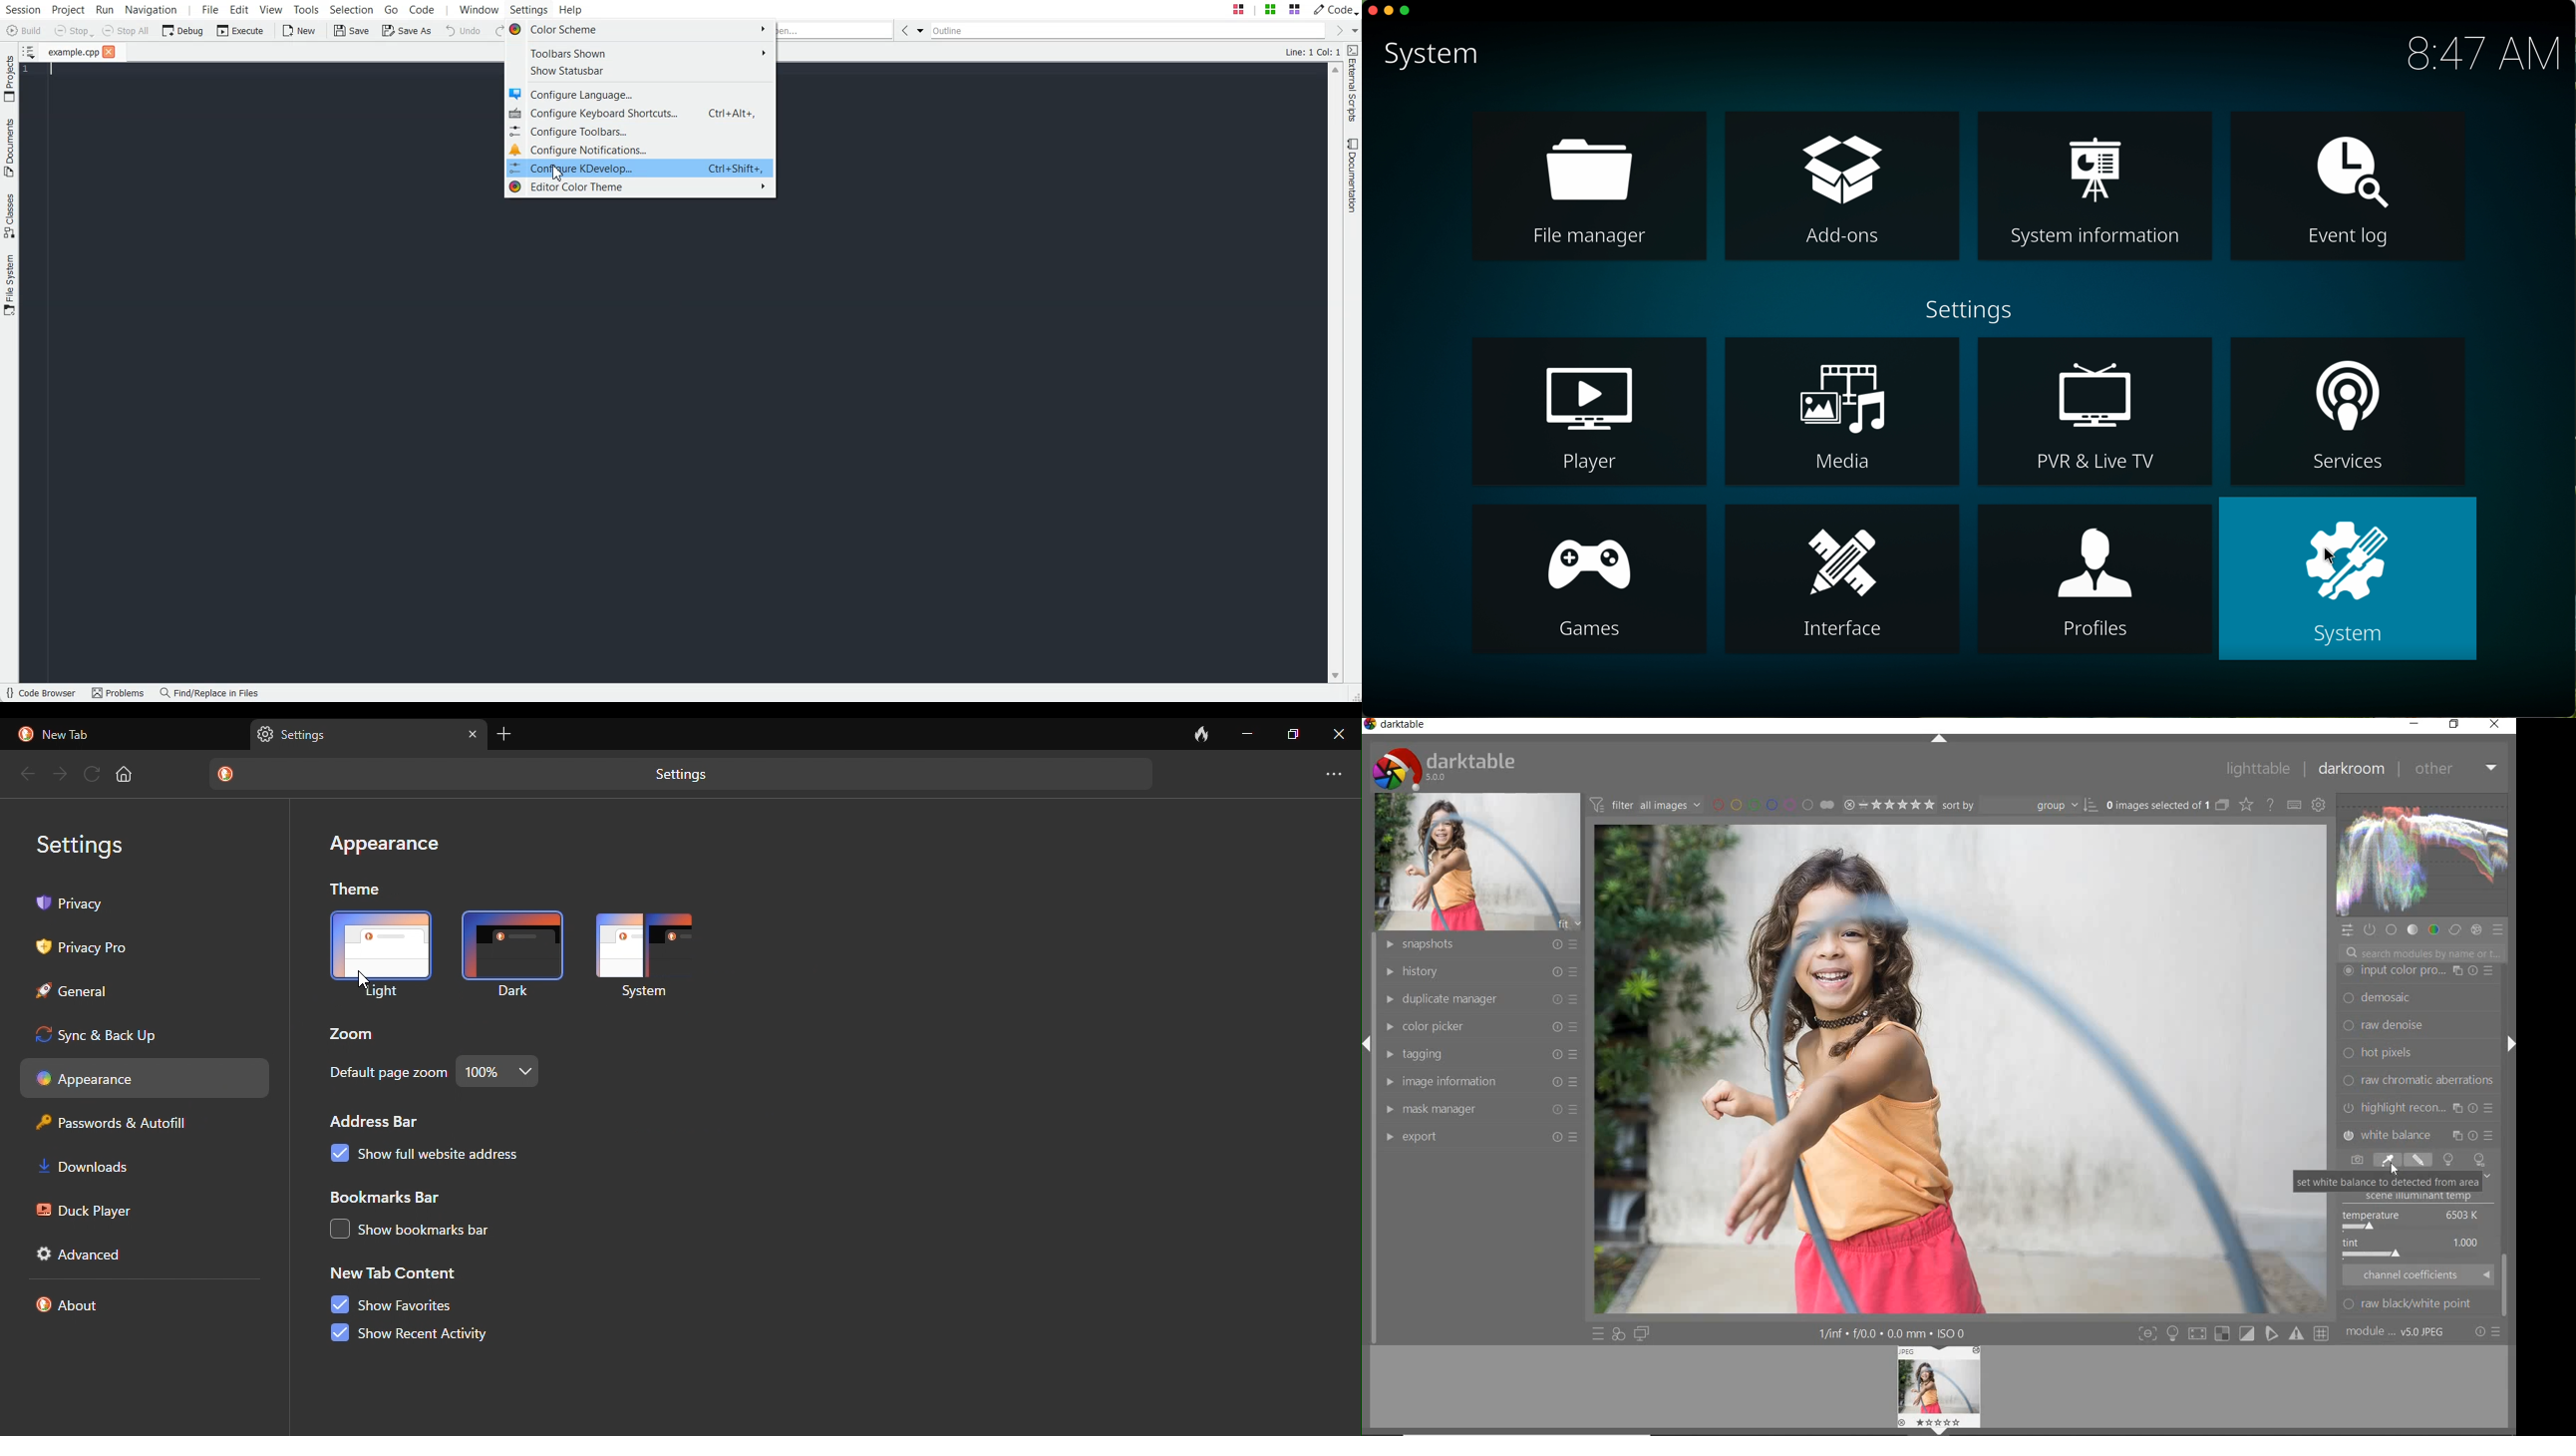 Image resolution: width=2576 pixels, height=1456 pixels. I want to click on , so click(2507, 1281).